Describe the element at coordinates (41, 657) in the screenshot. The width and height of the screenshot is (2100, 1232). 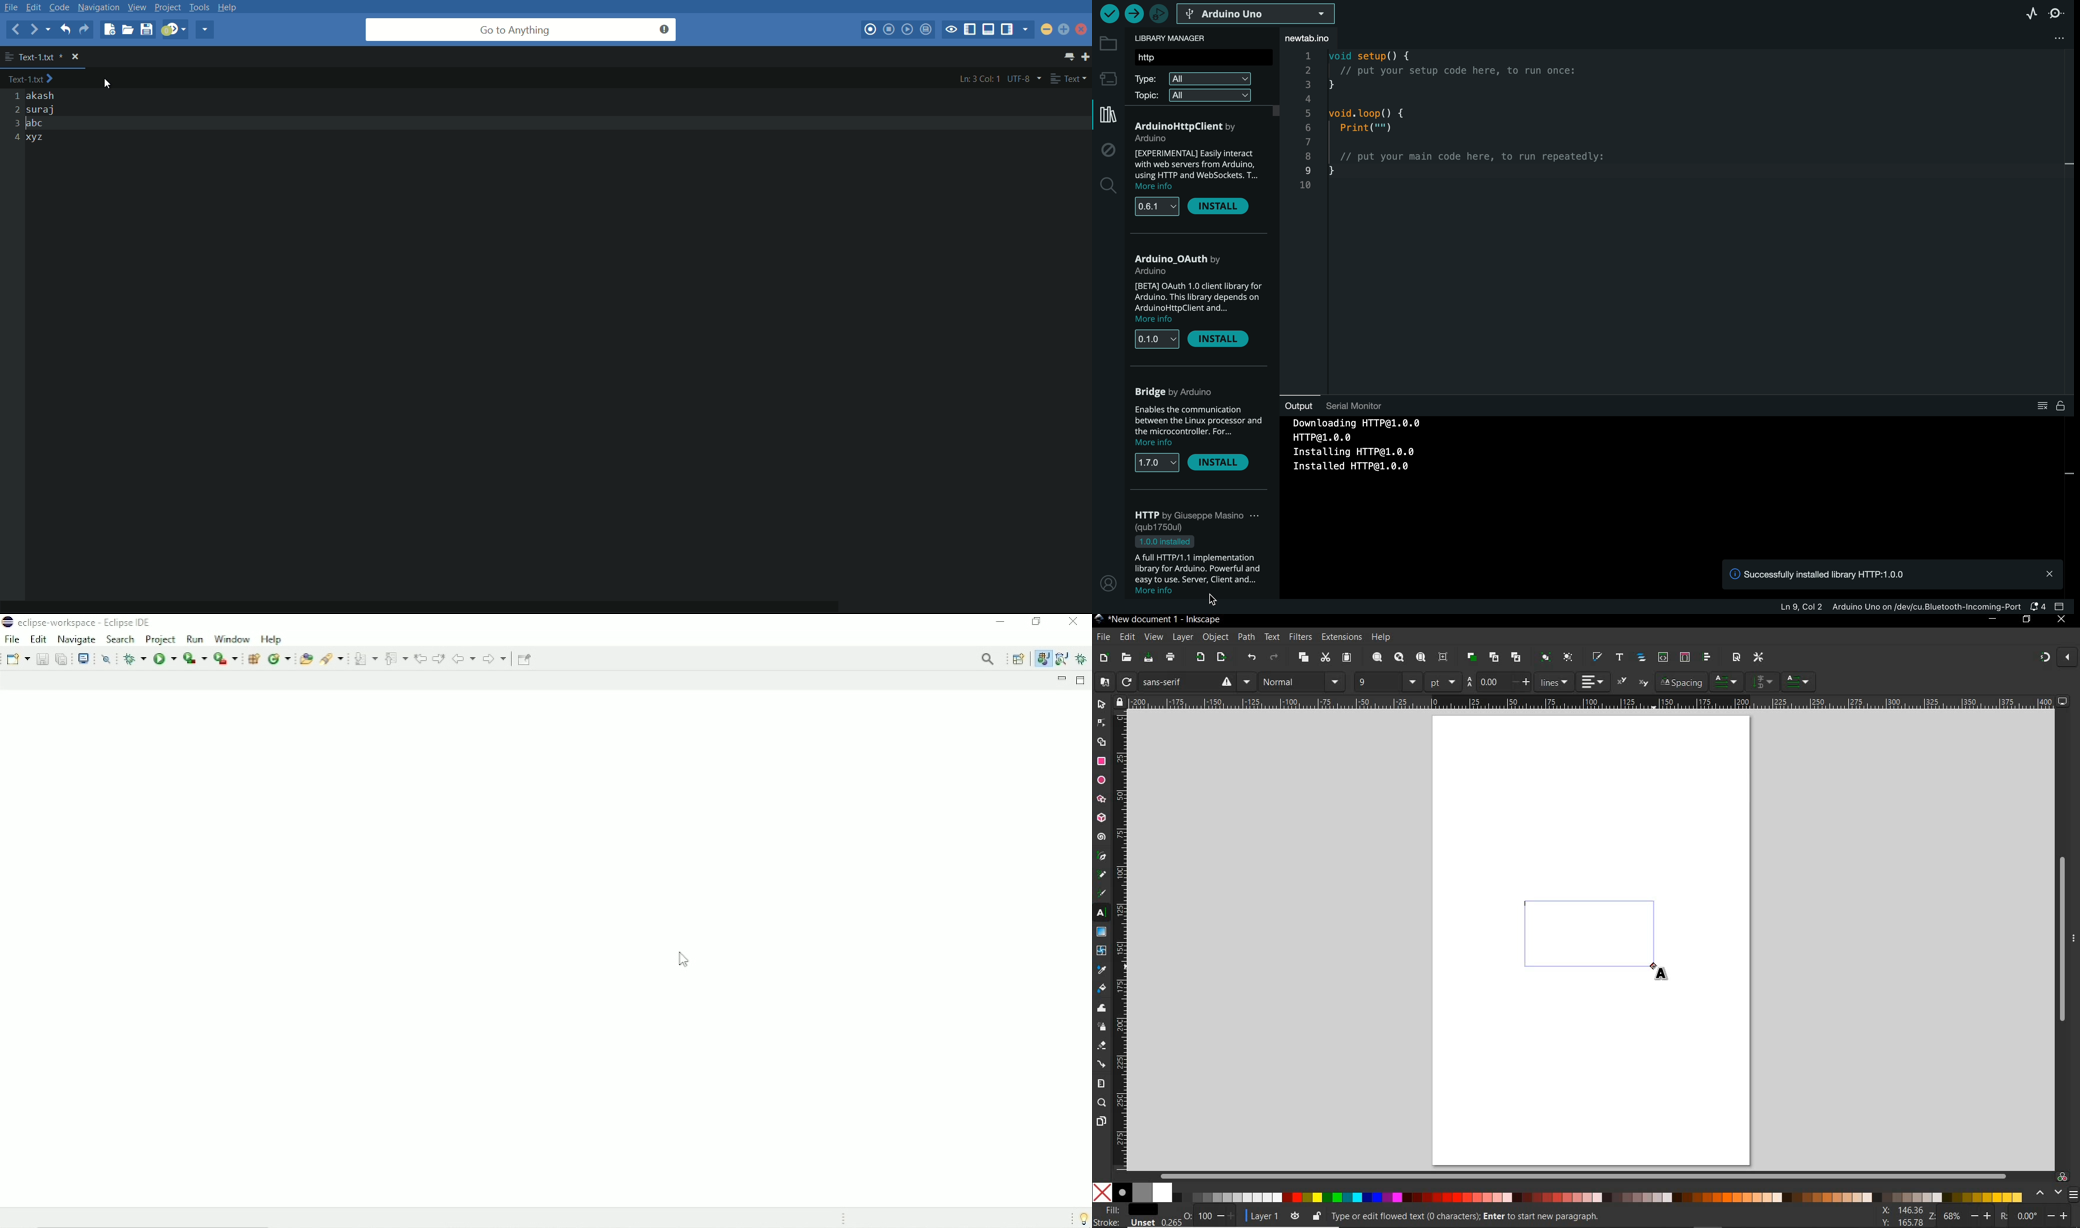
I see `Save` at that location.